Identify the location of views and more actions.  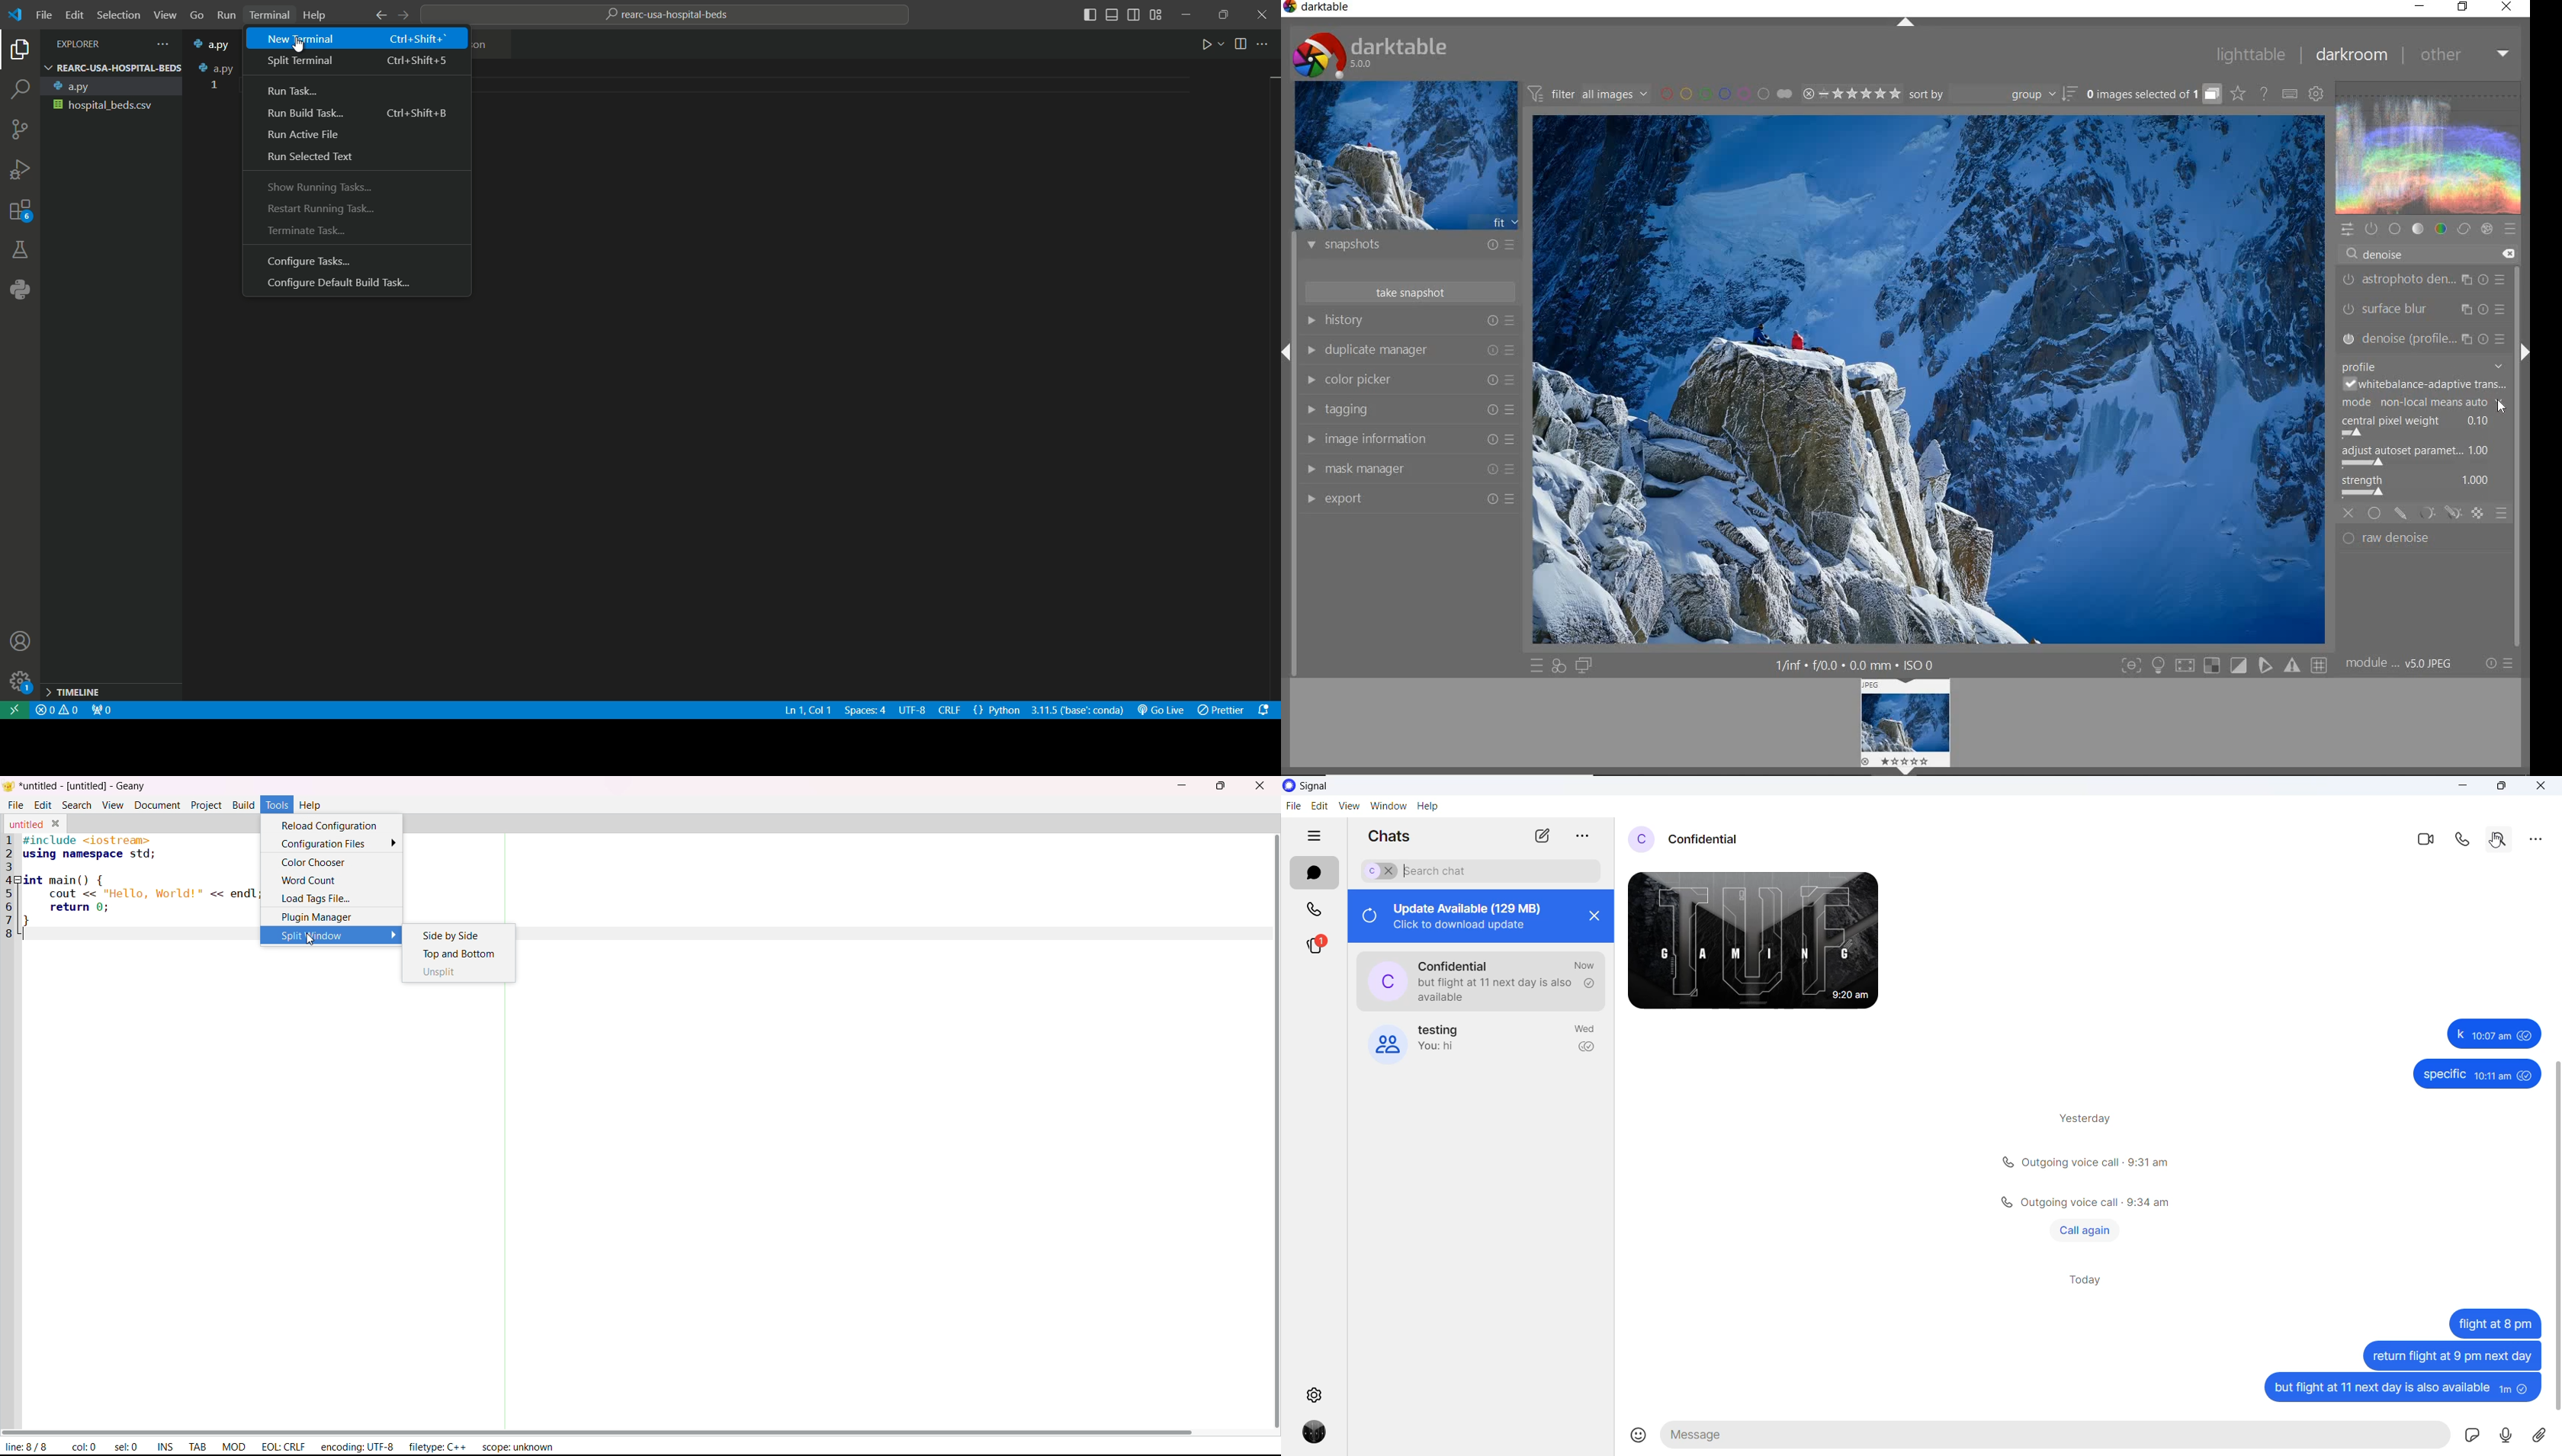
(165, 43).